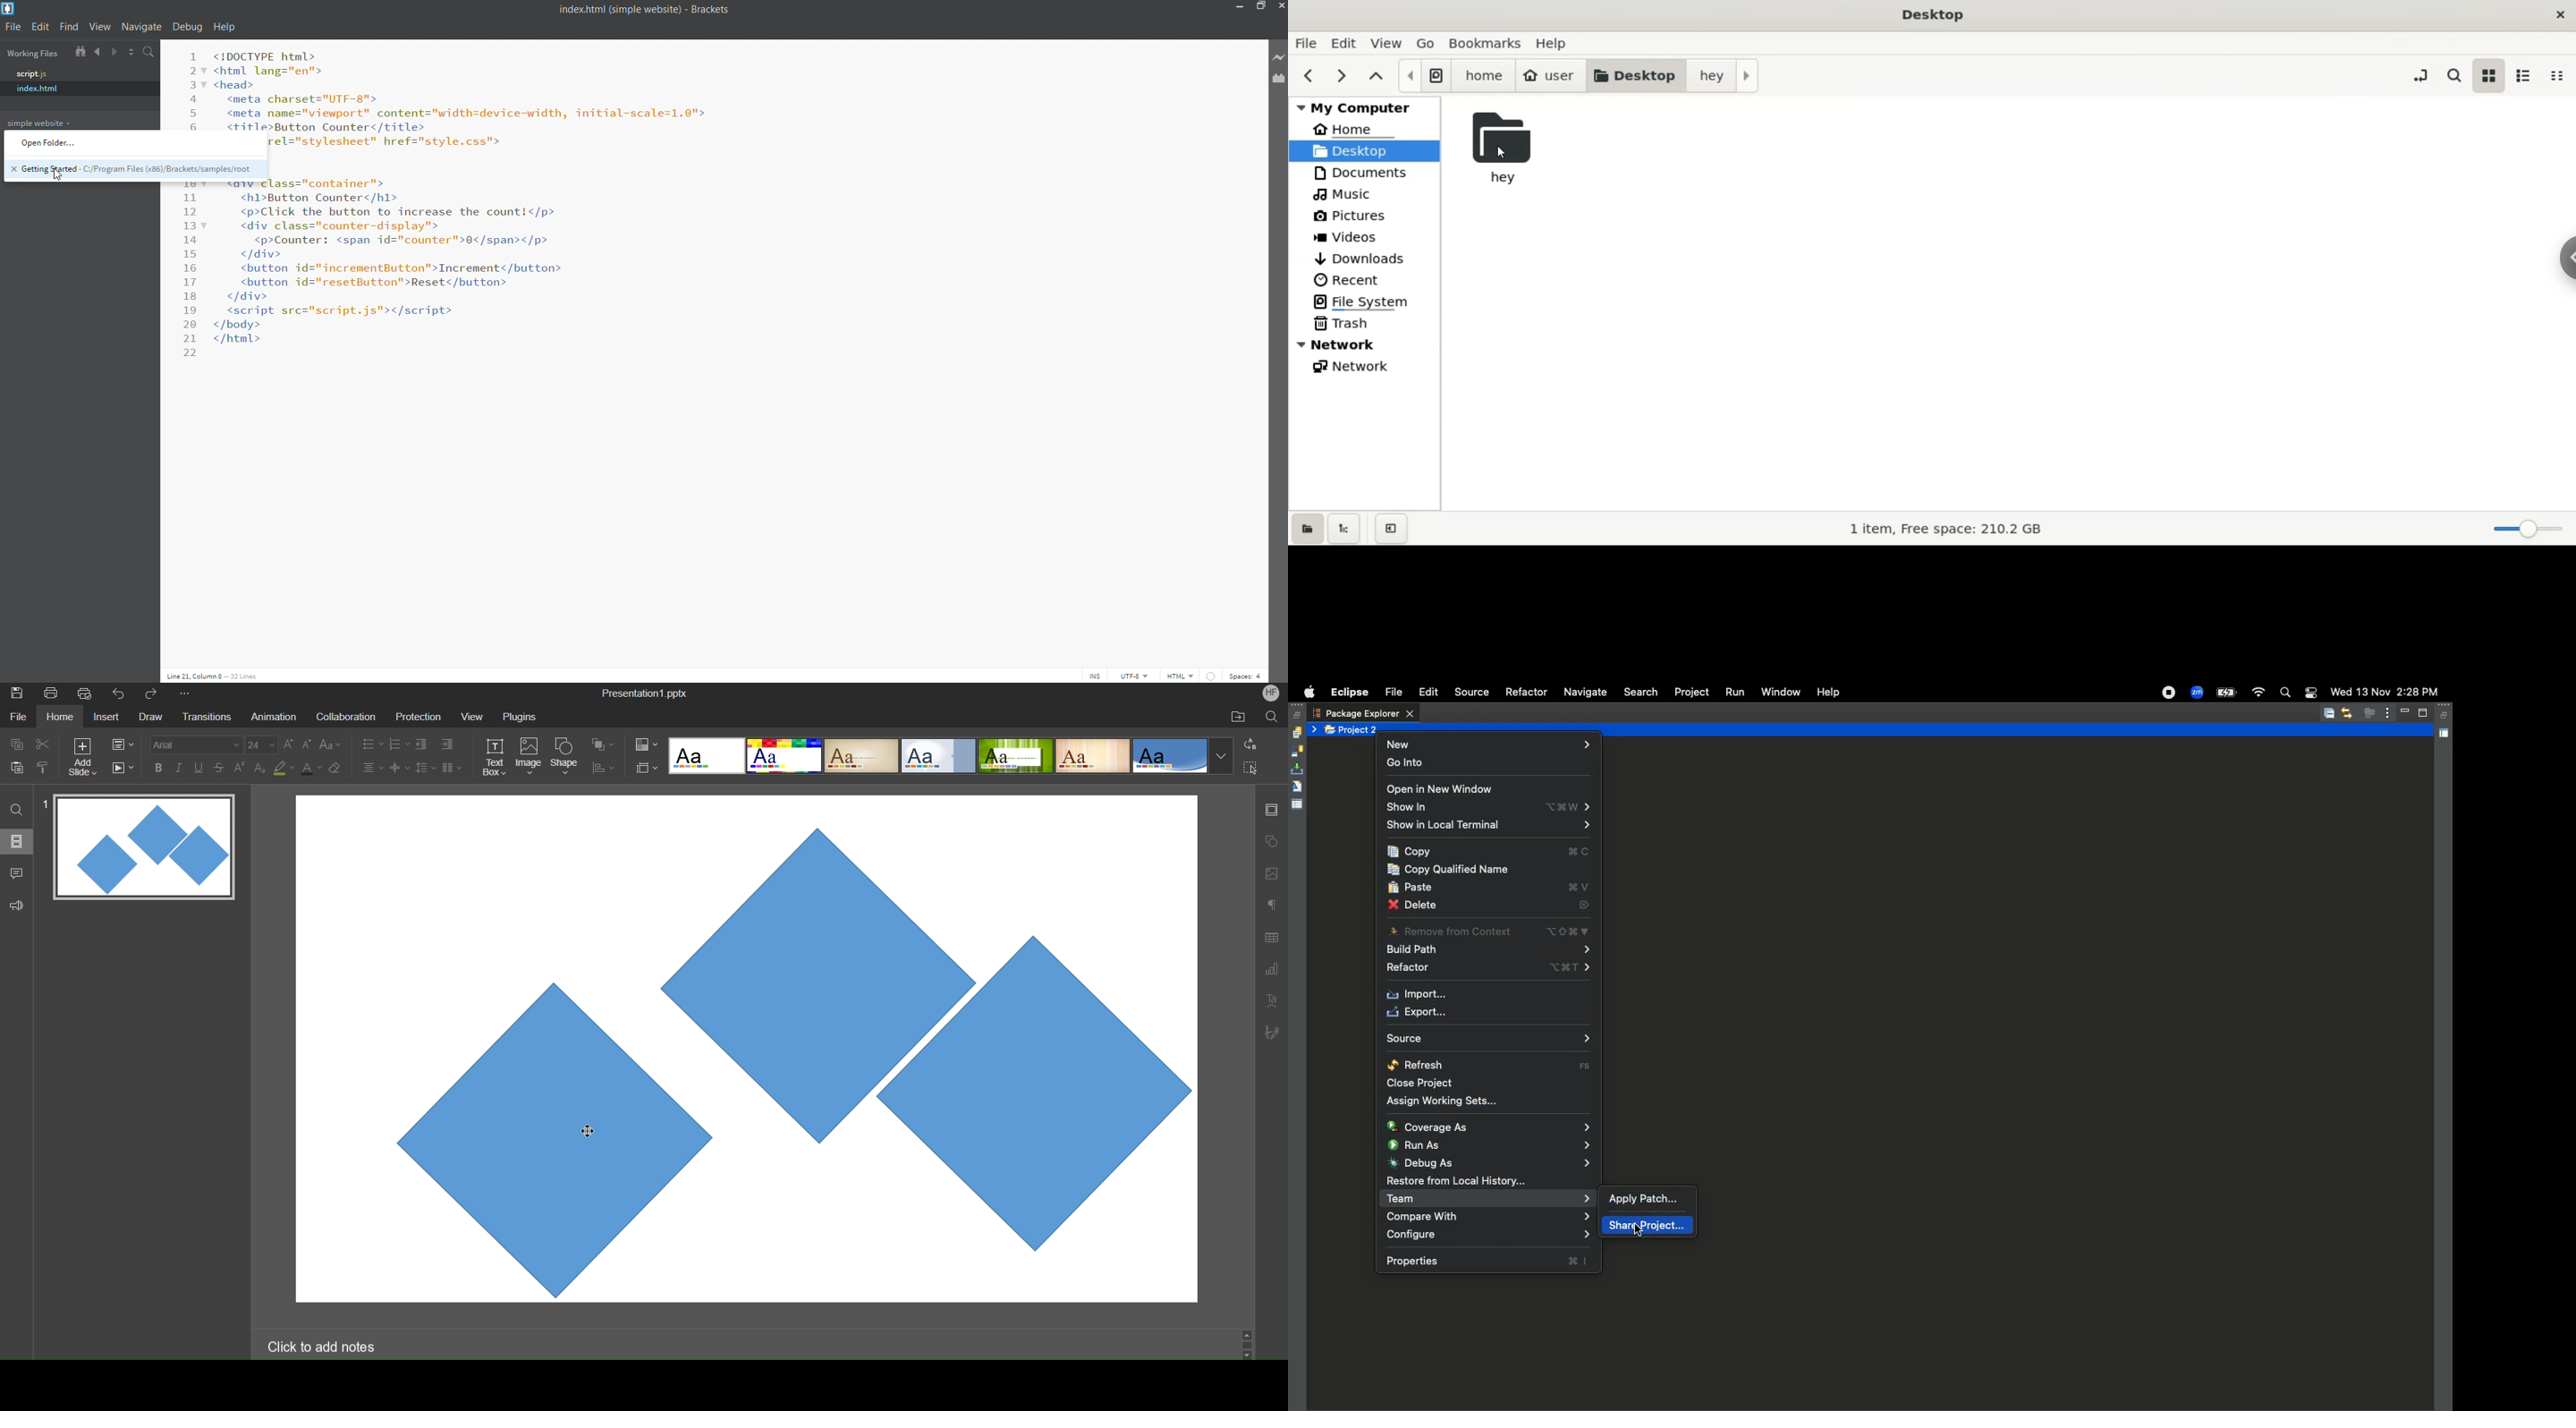 This screenshot has height=1428, width=2576. What do you see at coordinates (2457, 75) in the screenshot?
I see `search` at bounding box center [2457, 75].